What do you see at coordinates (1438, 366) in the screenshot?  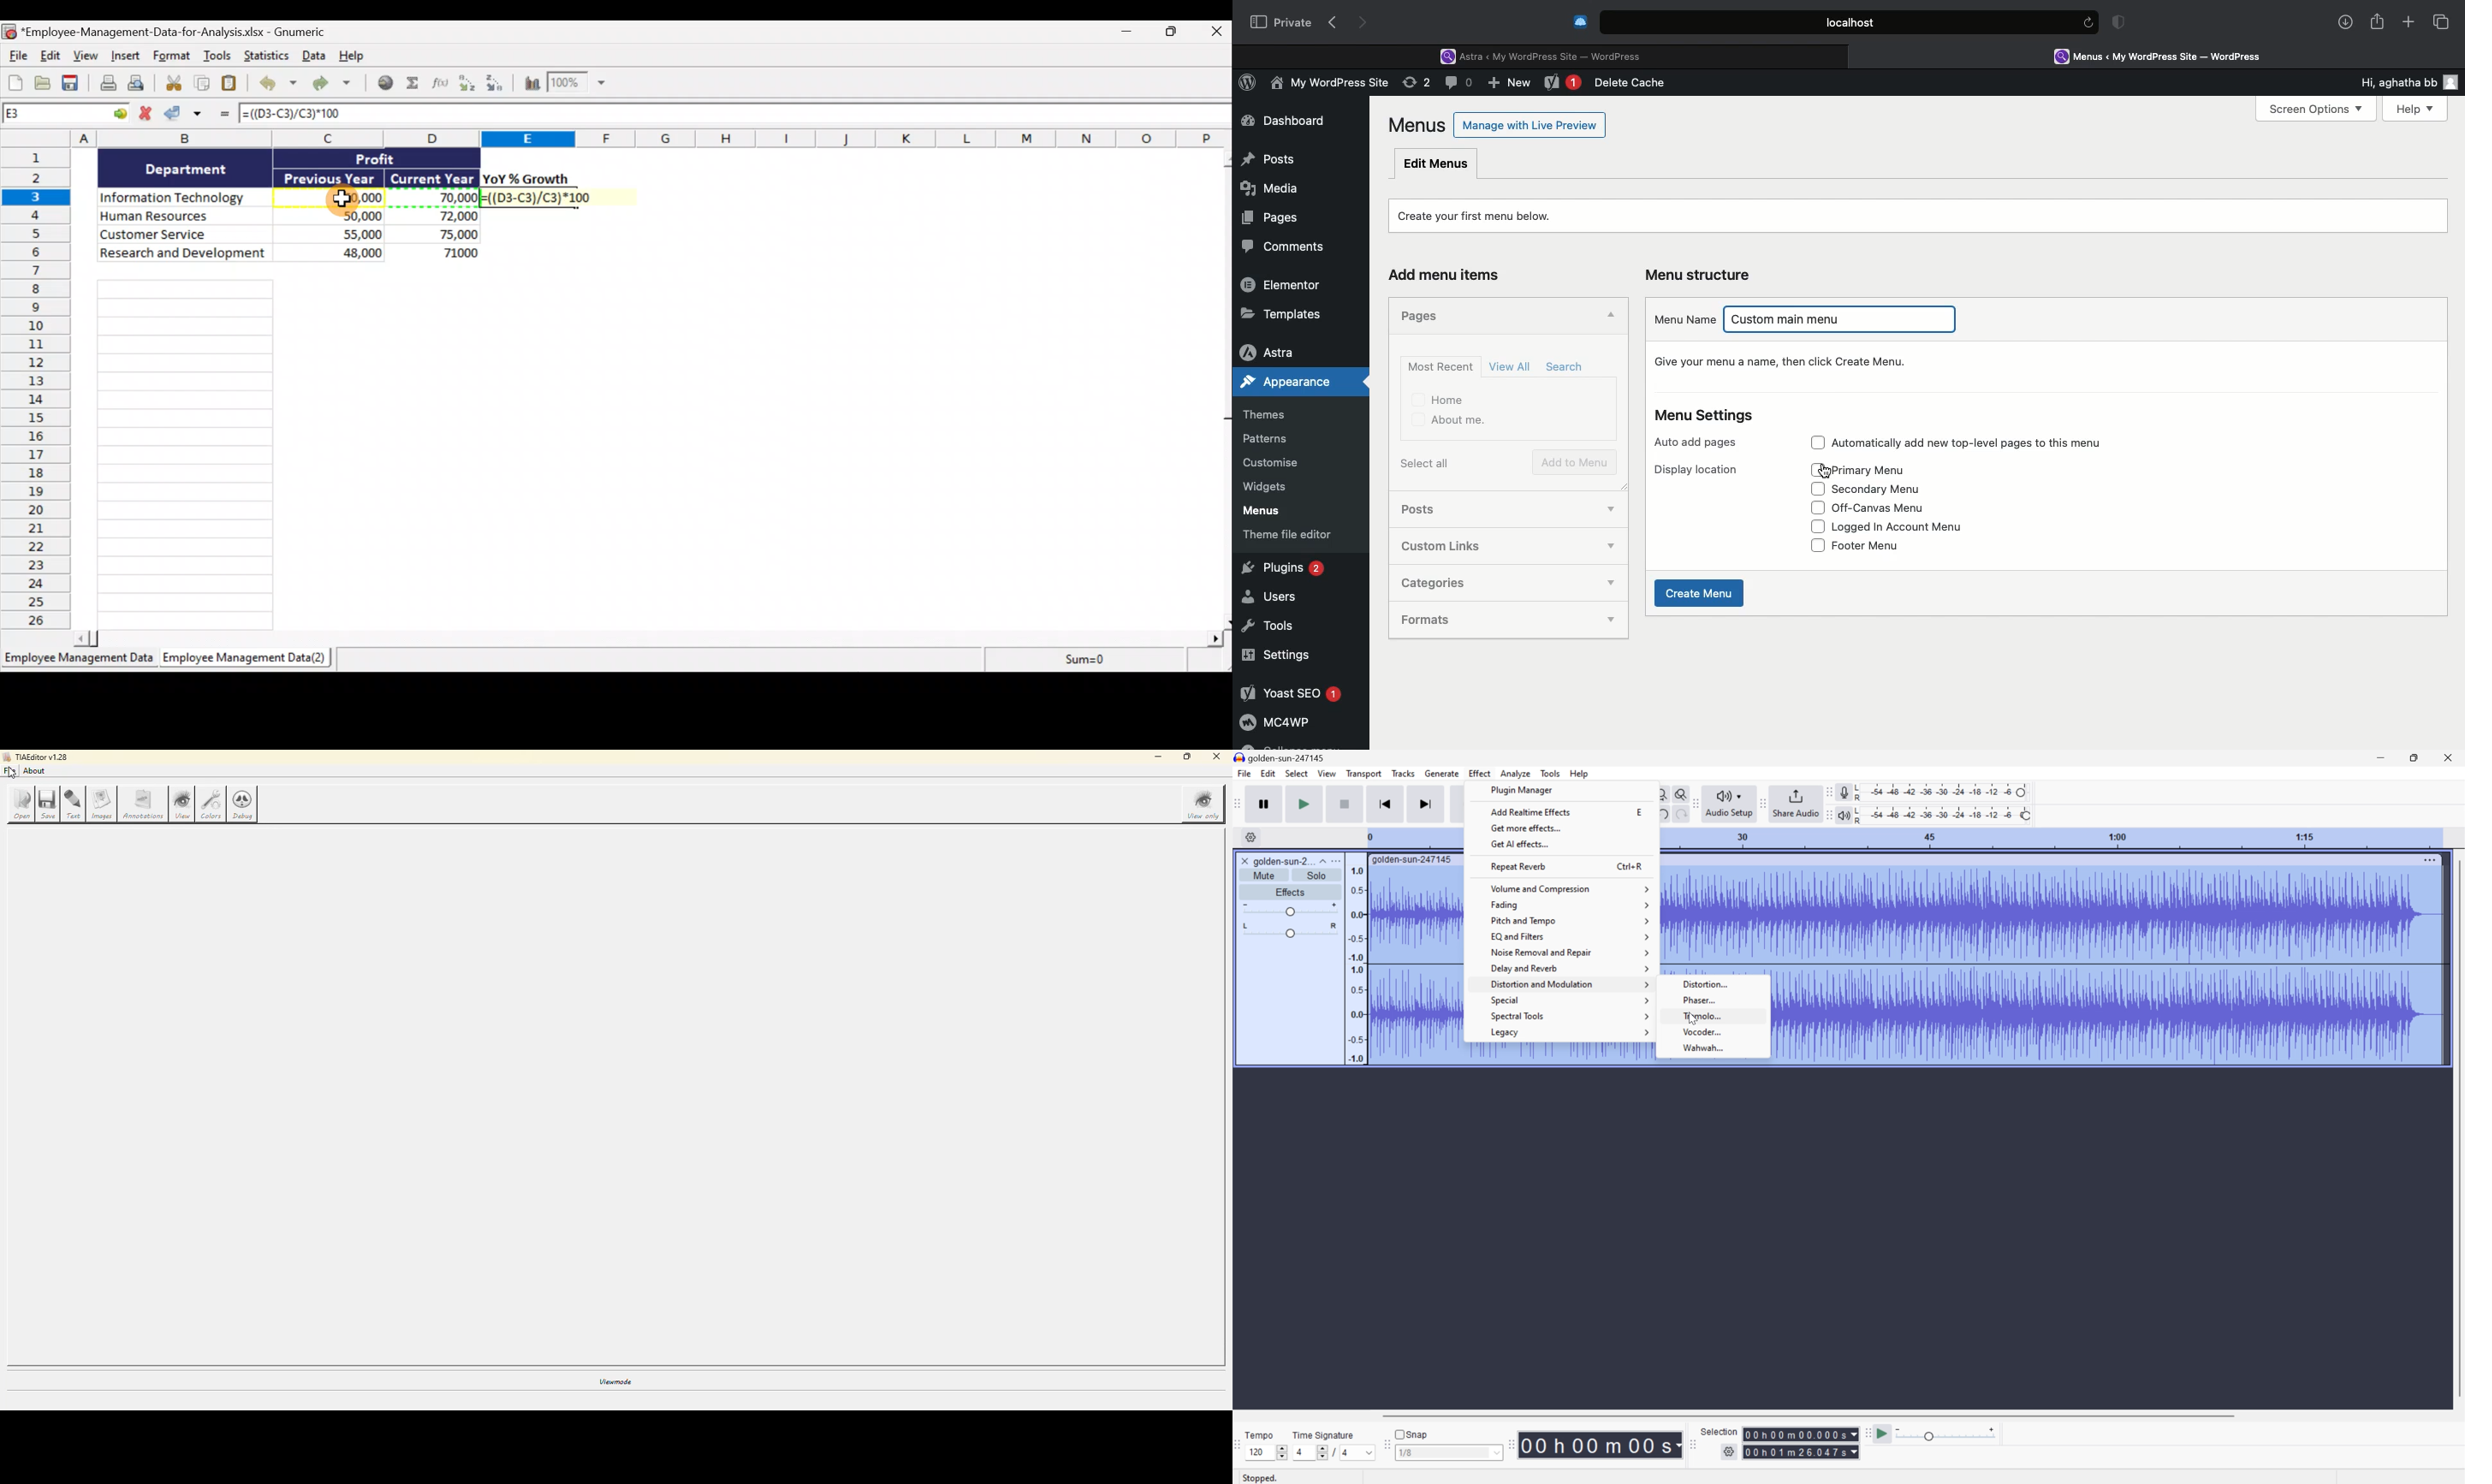 I see `Most recent` at bounding box center [1438, 366].